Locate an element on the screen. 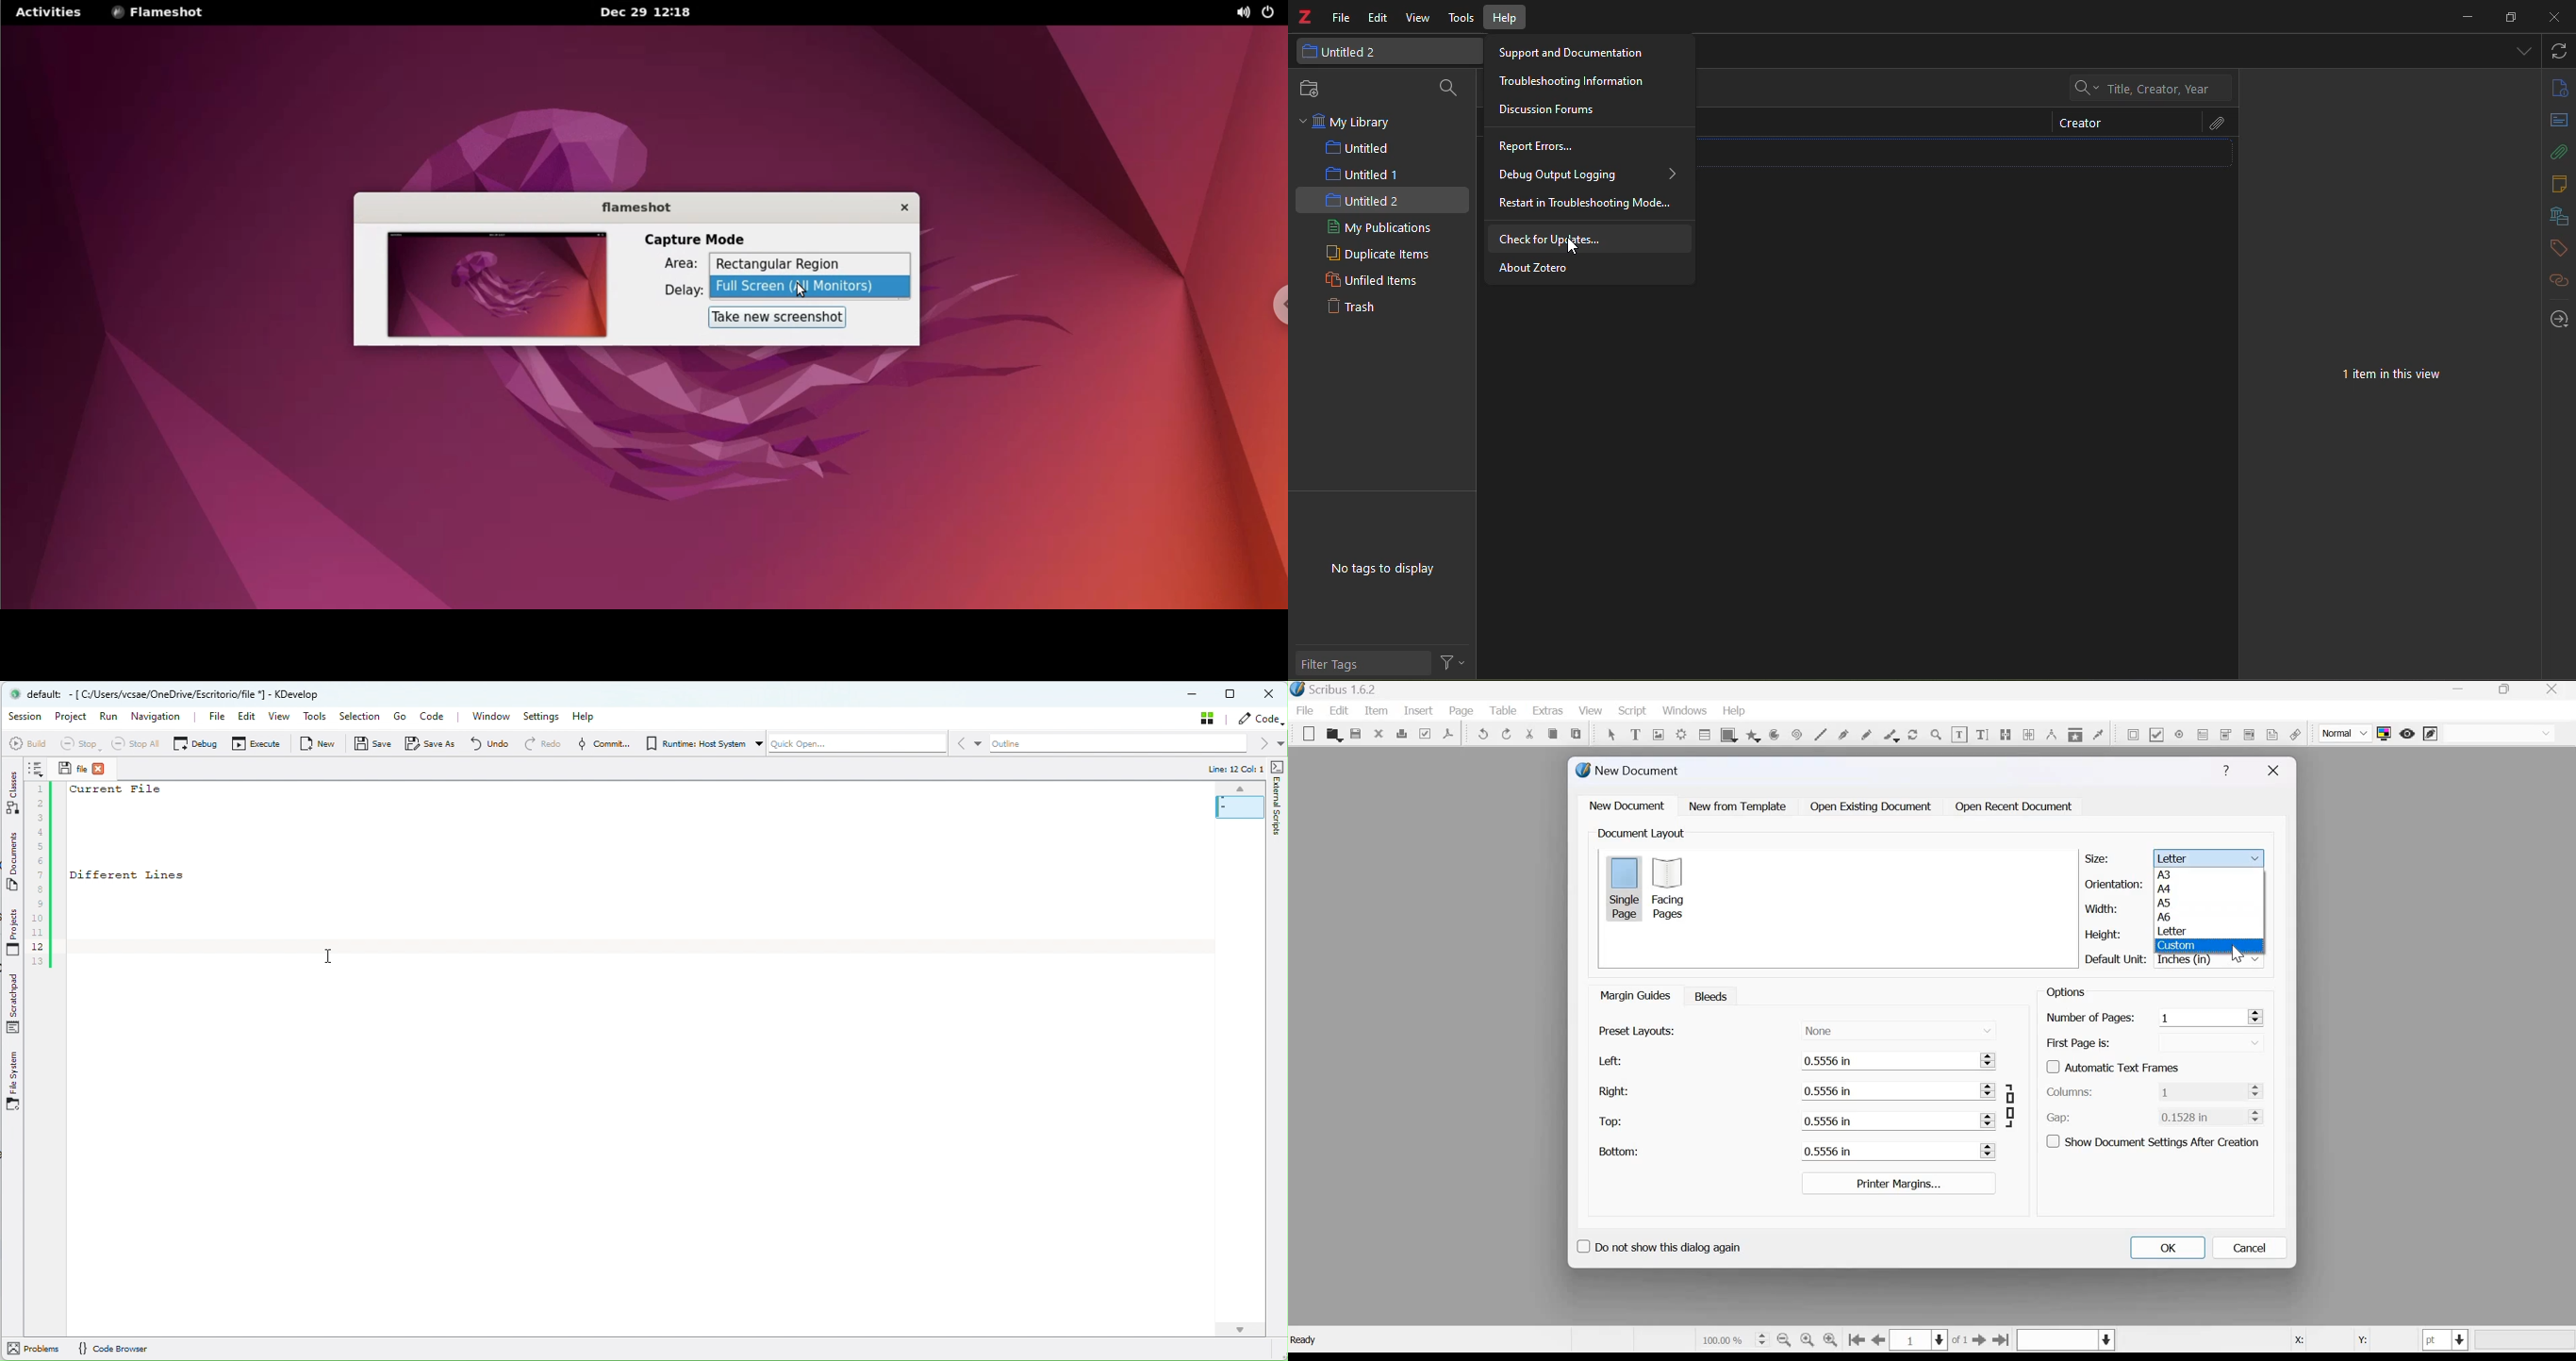  A6 is located at coordinates (2165, 916).